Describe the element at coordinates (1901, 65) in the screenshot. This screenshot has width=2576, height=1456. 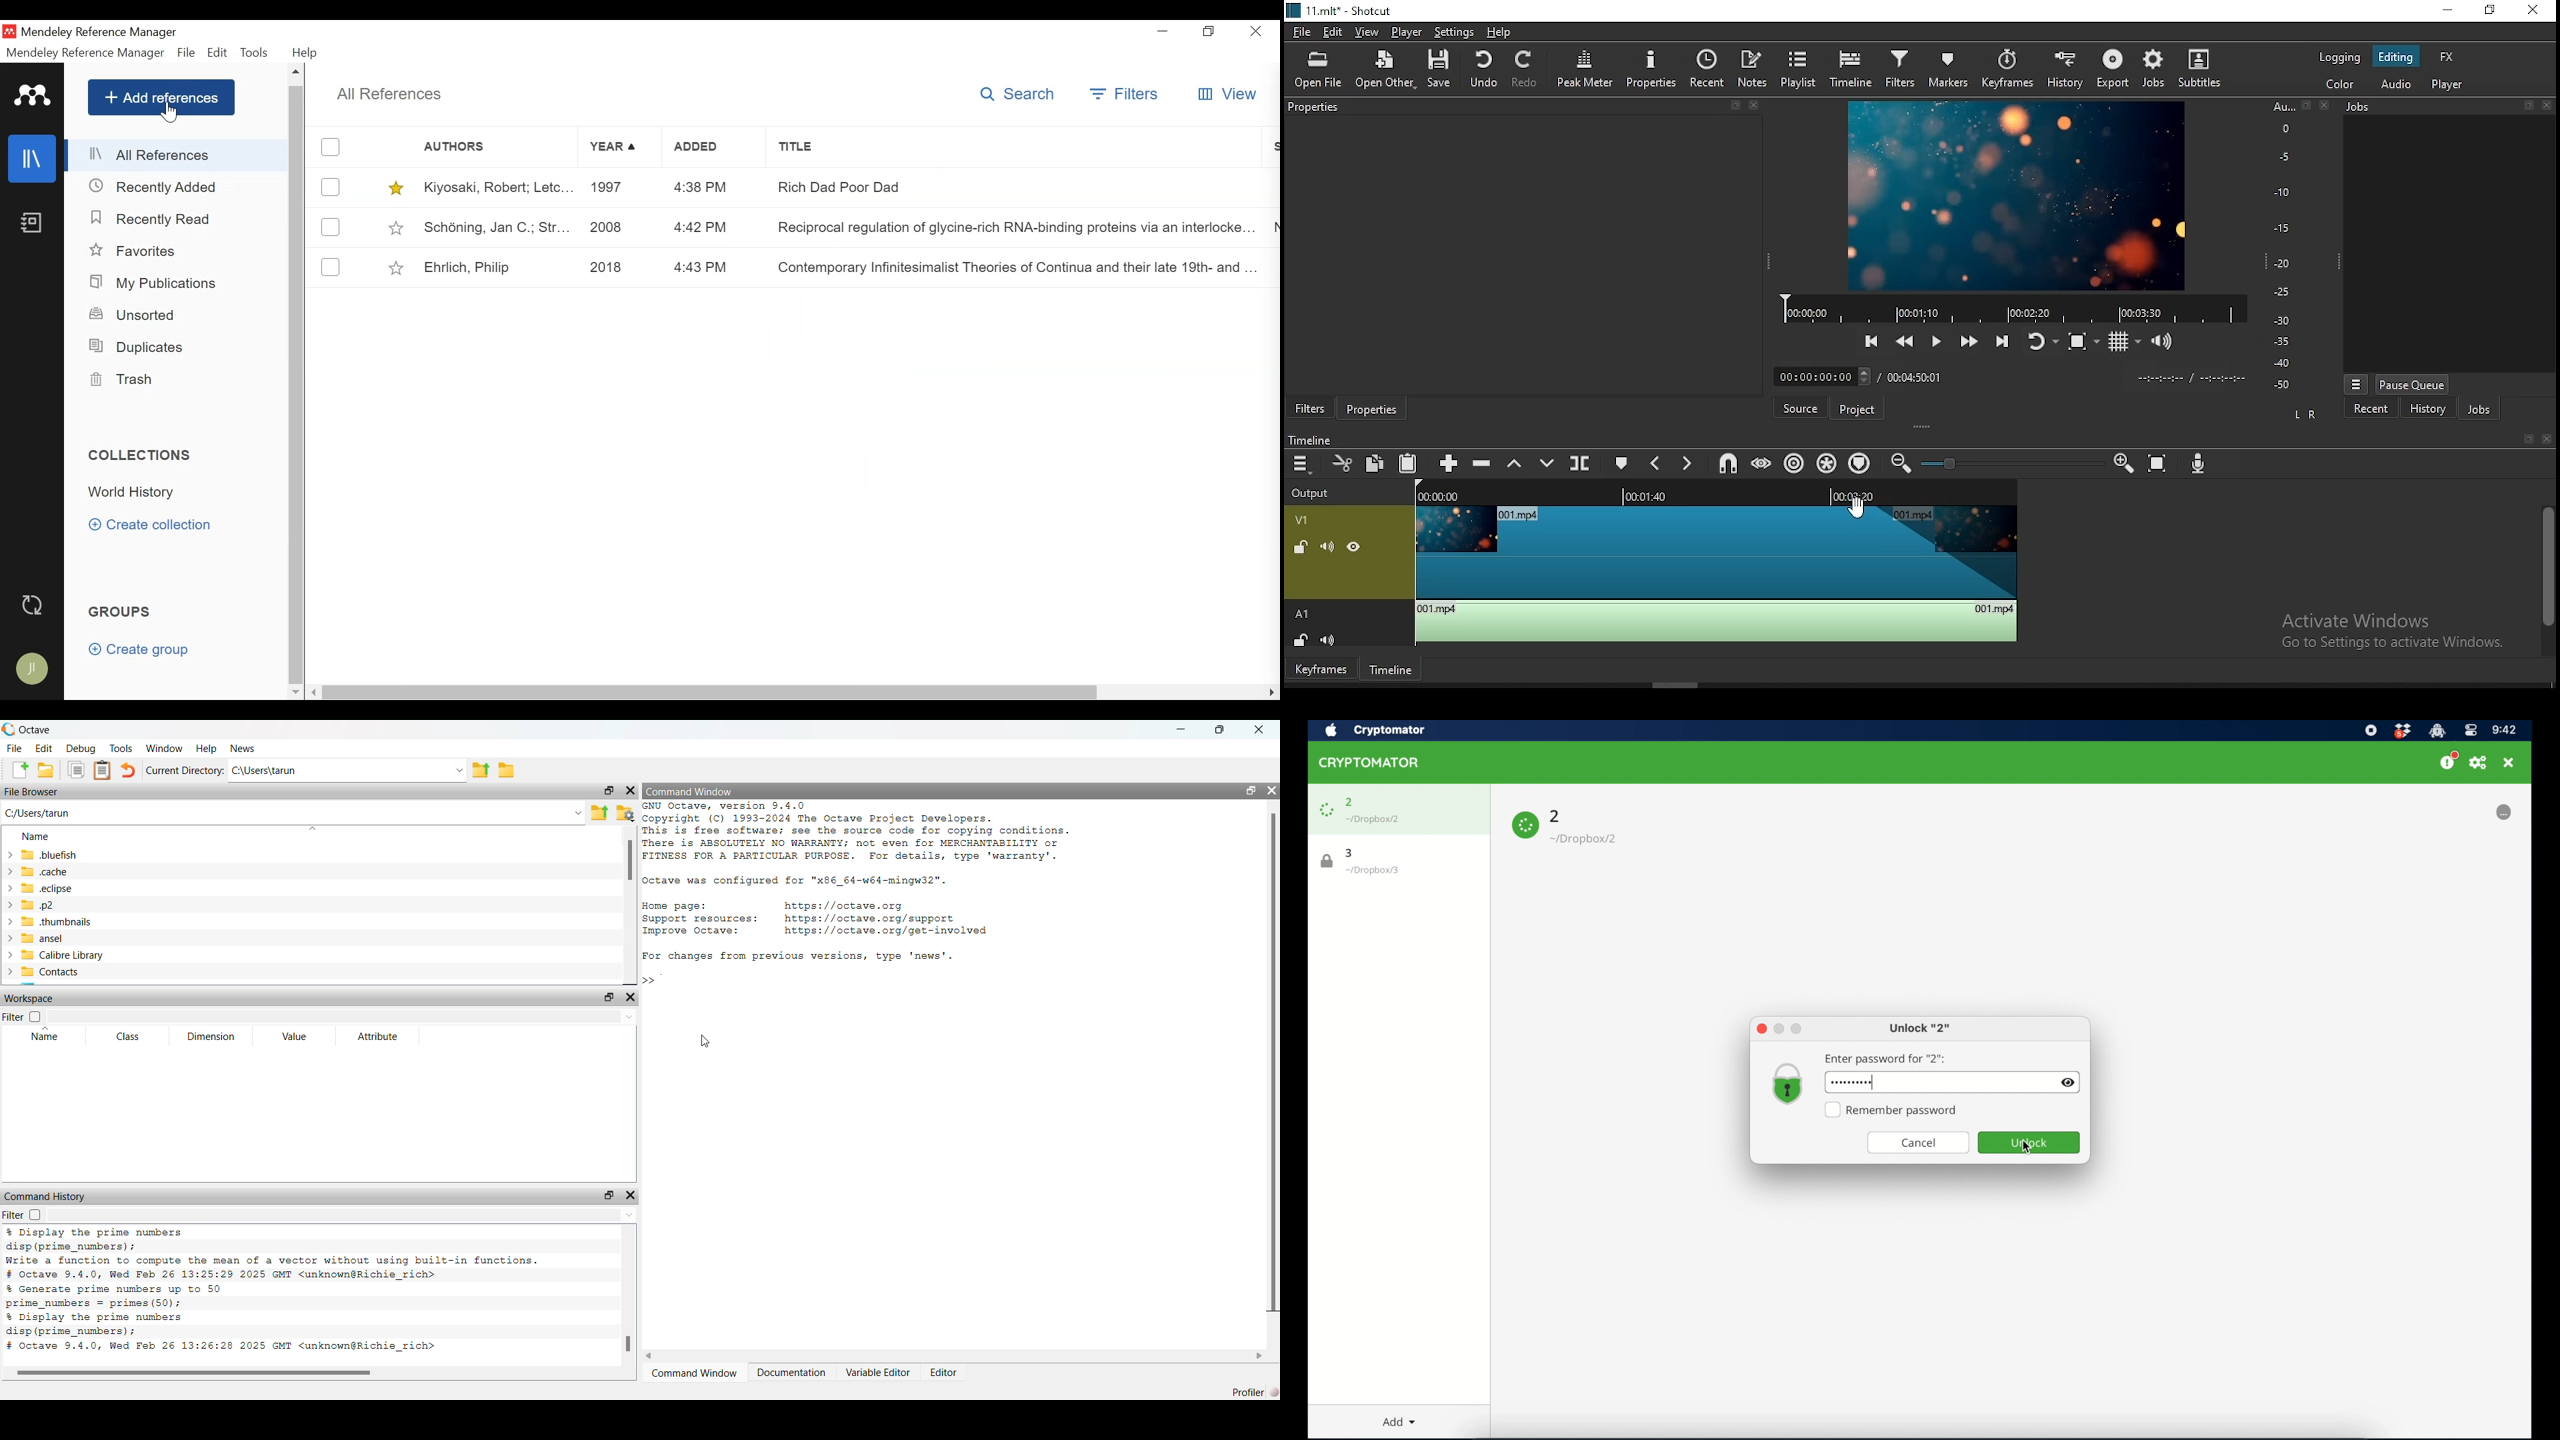
I see `filters` at that location.